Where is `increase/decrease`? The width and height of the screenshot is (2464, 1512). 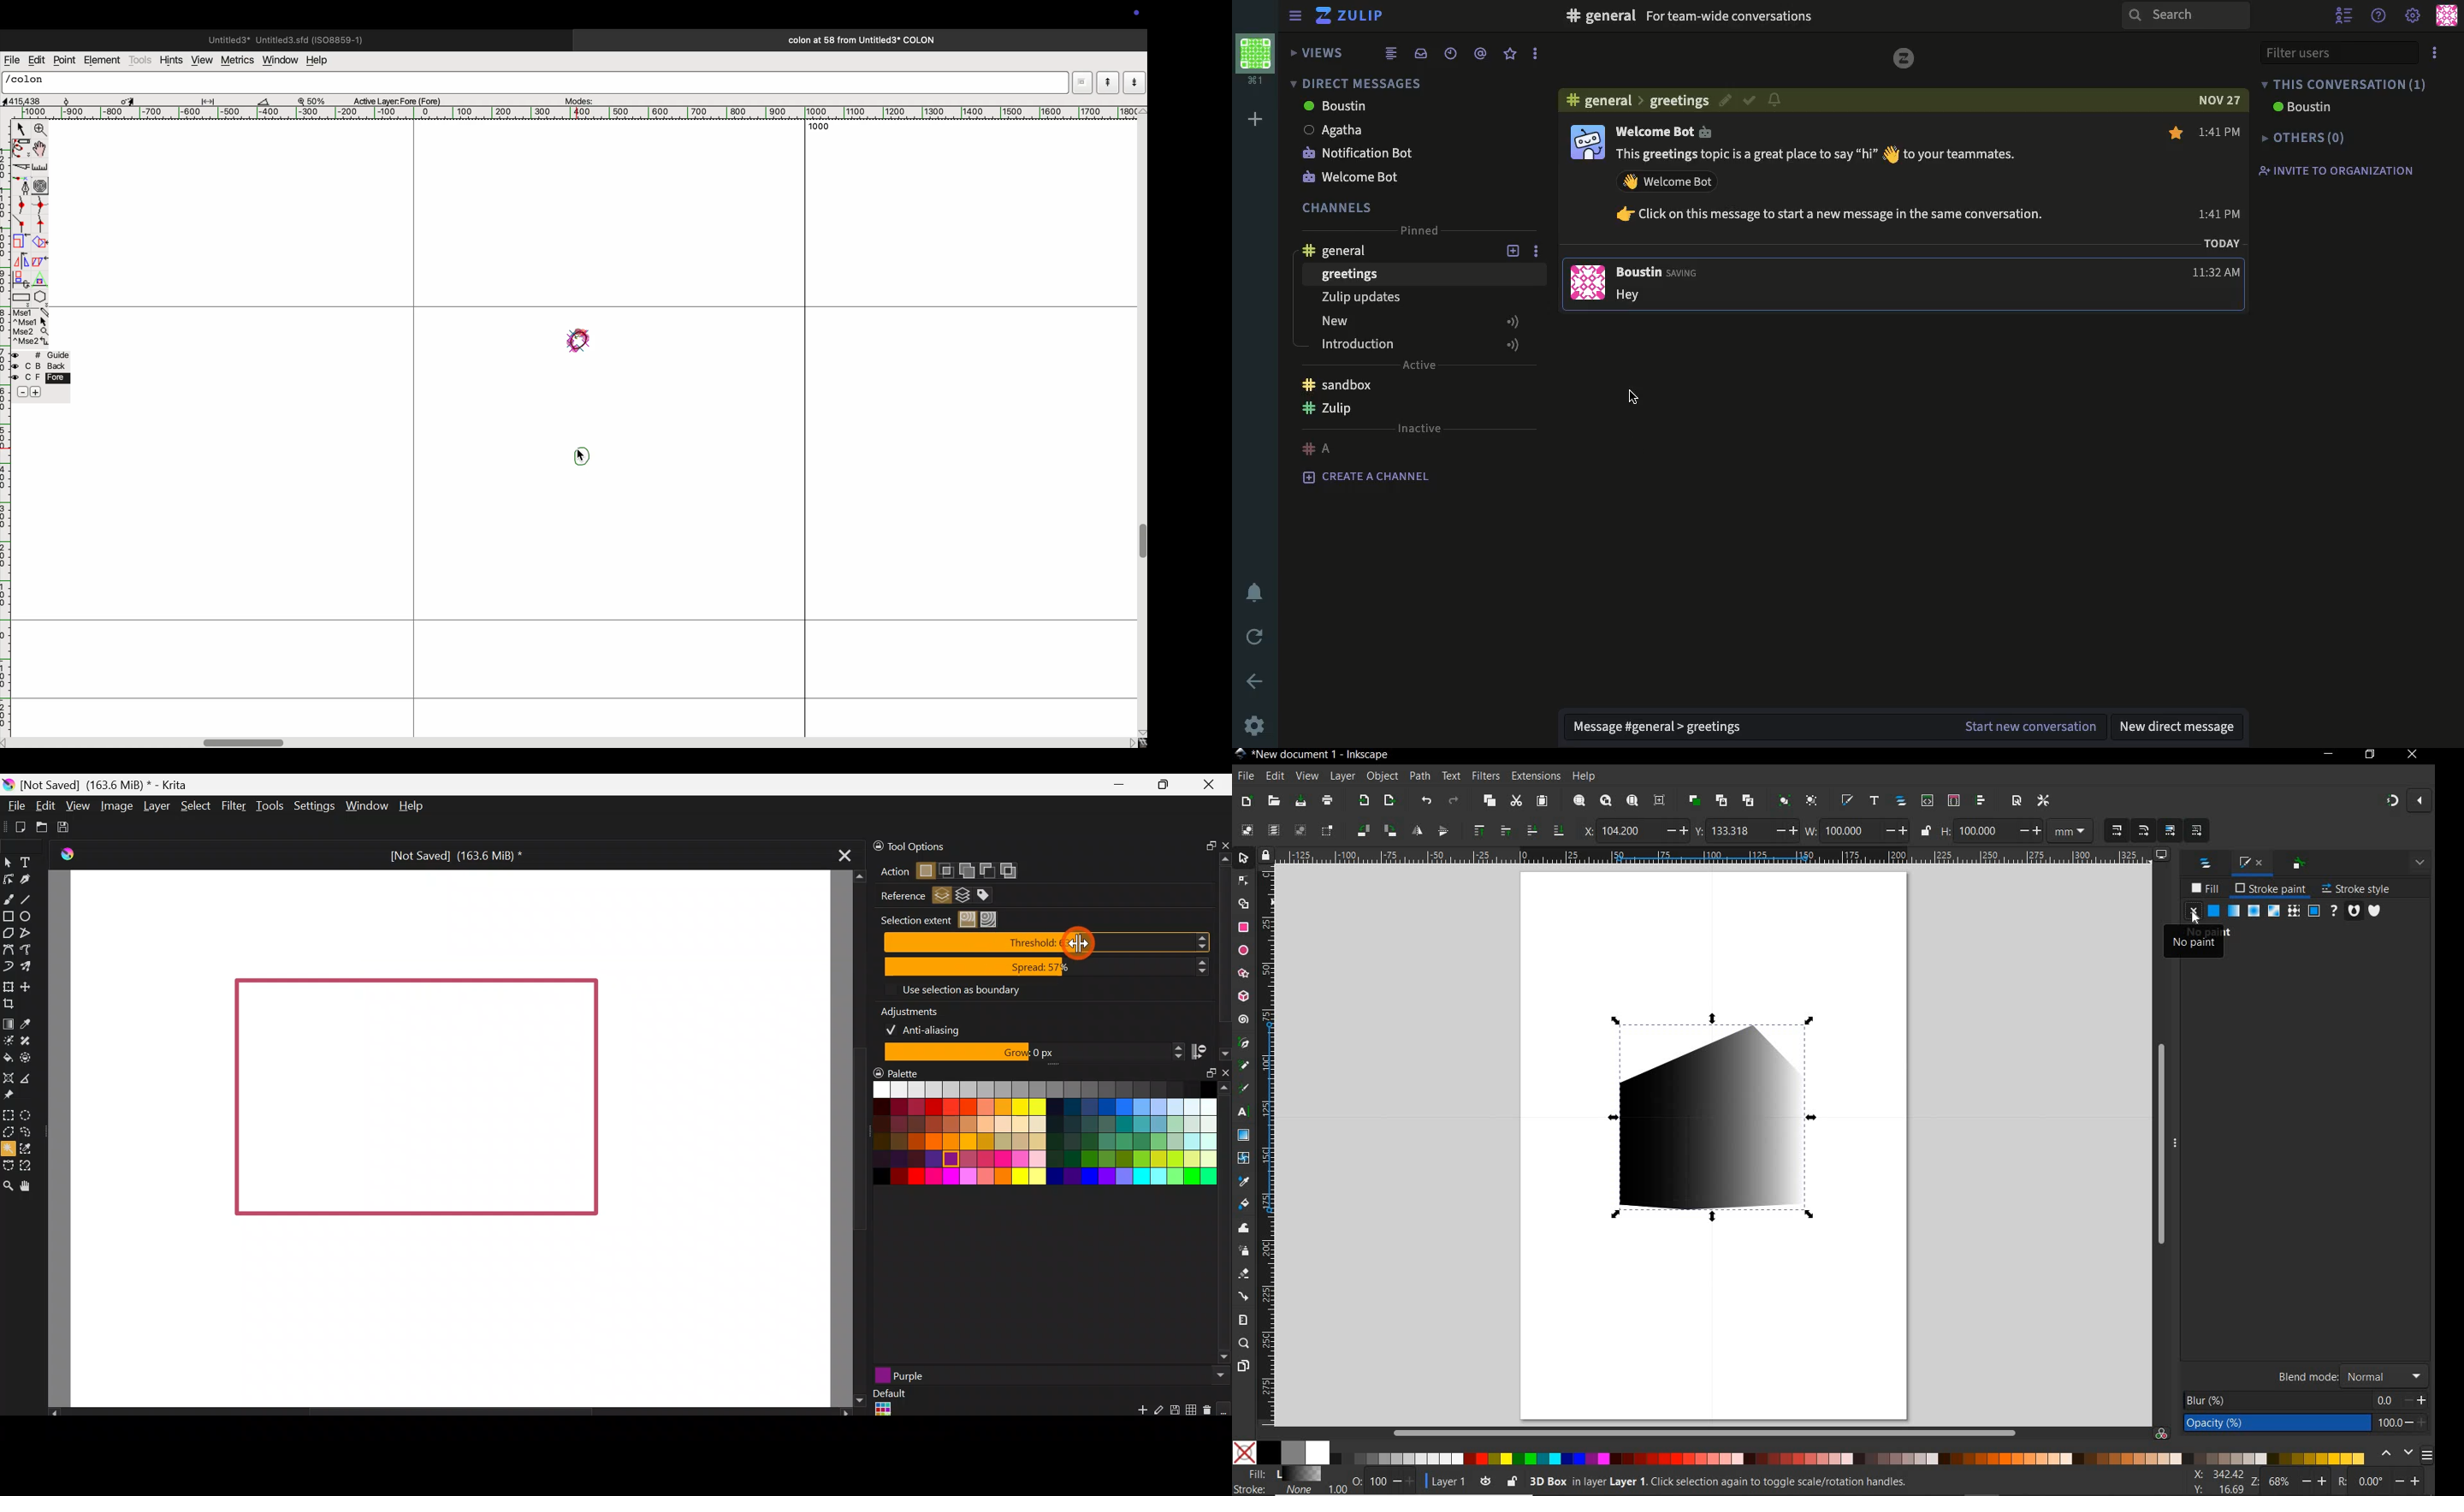 increase/decrease is located at coordinates (2412, 1482).